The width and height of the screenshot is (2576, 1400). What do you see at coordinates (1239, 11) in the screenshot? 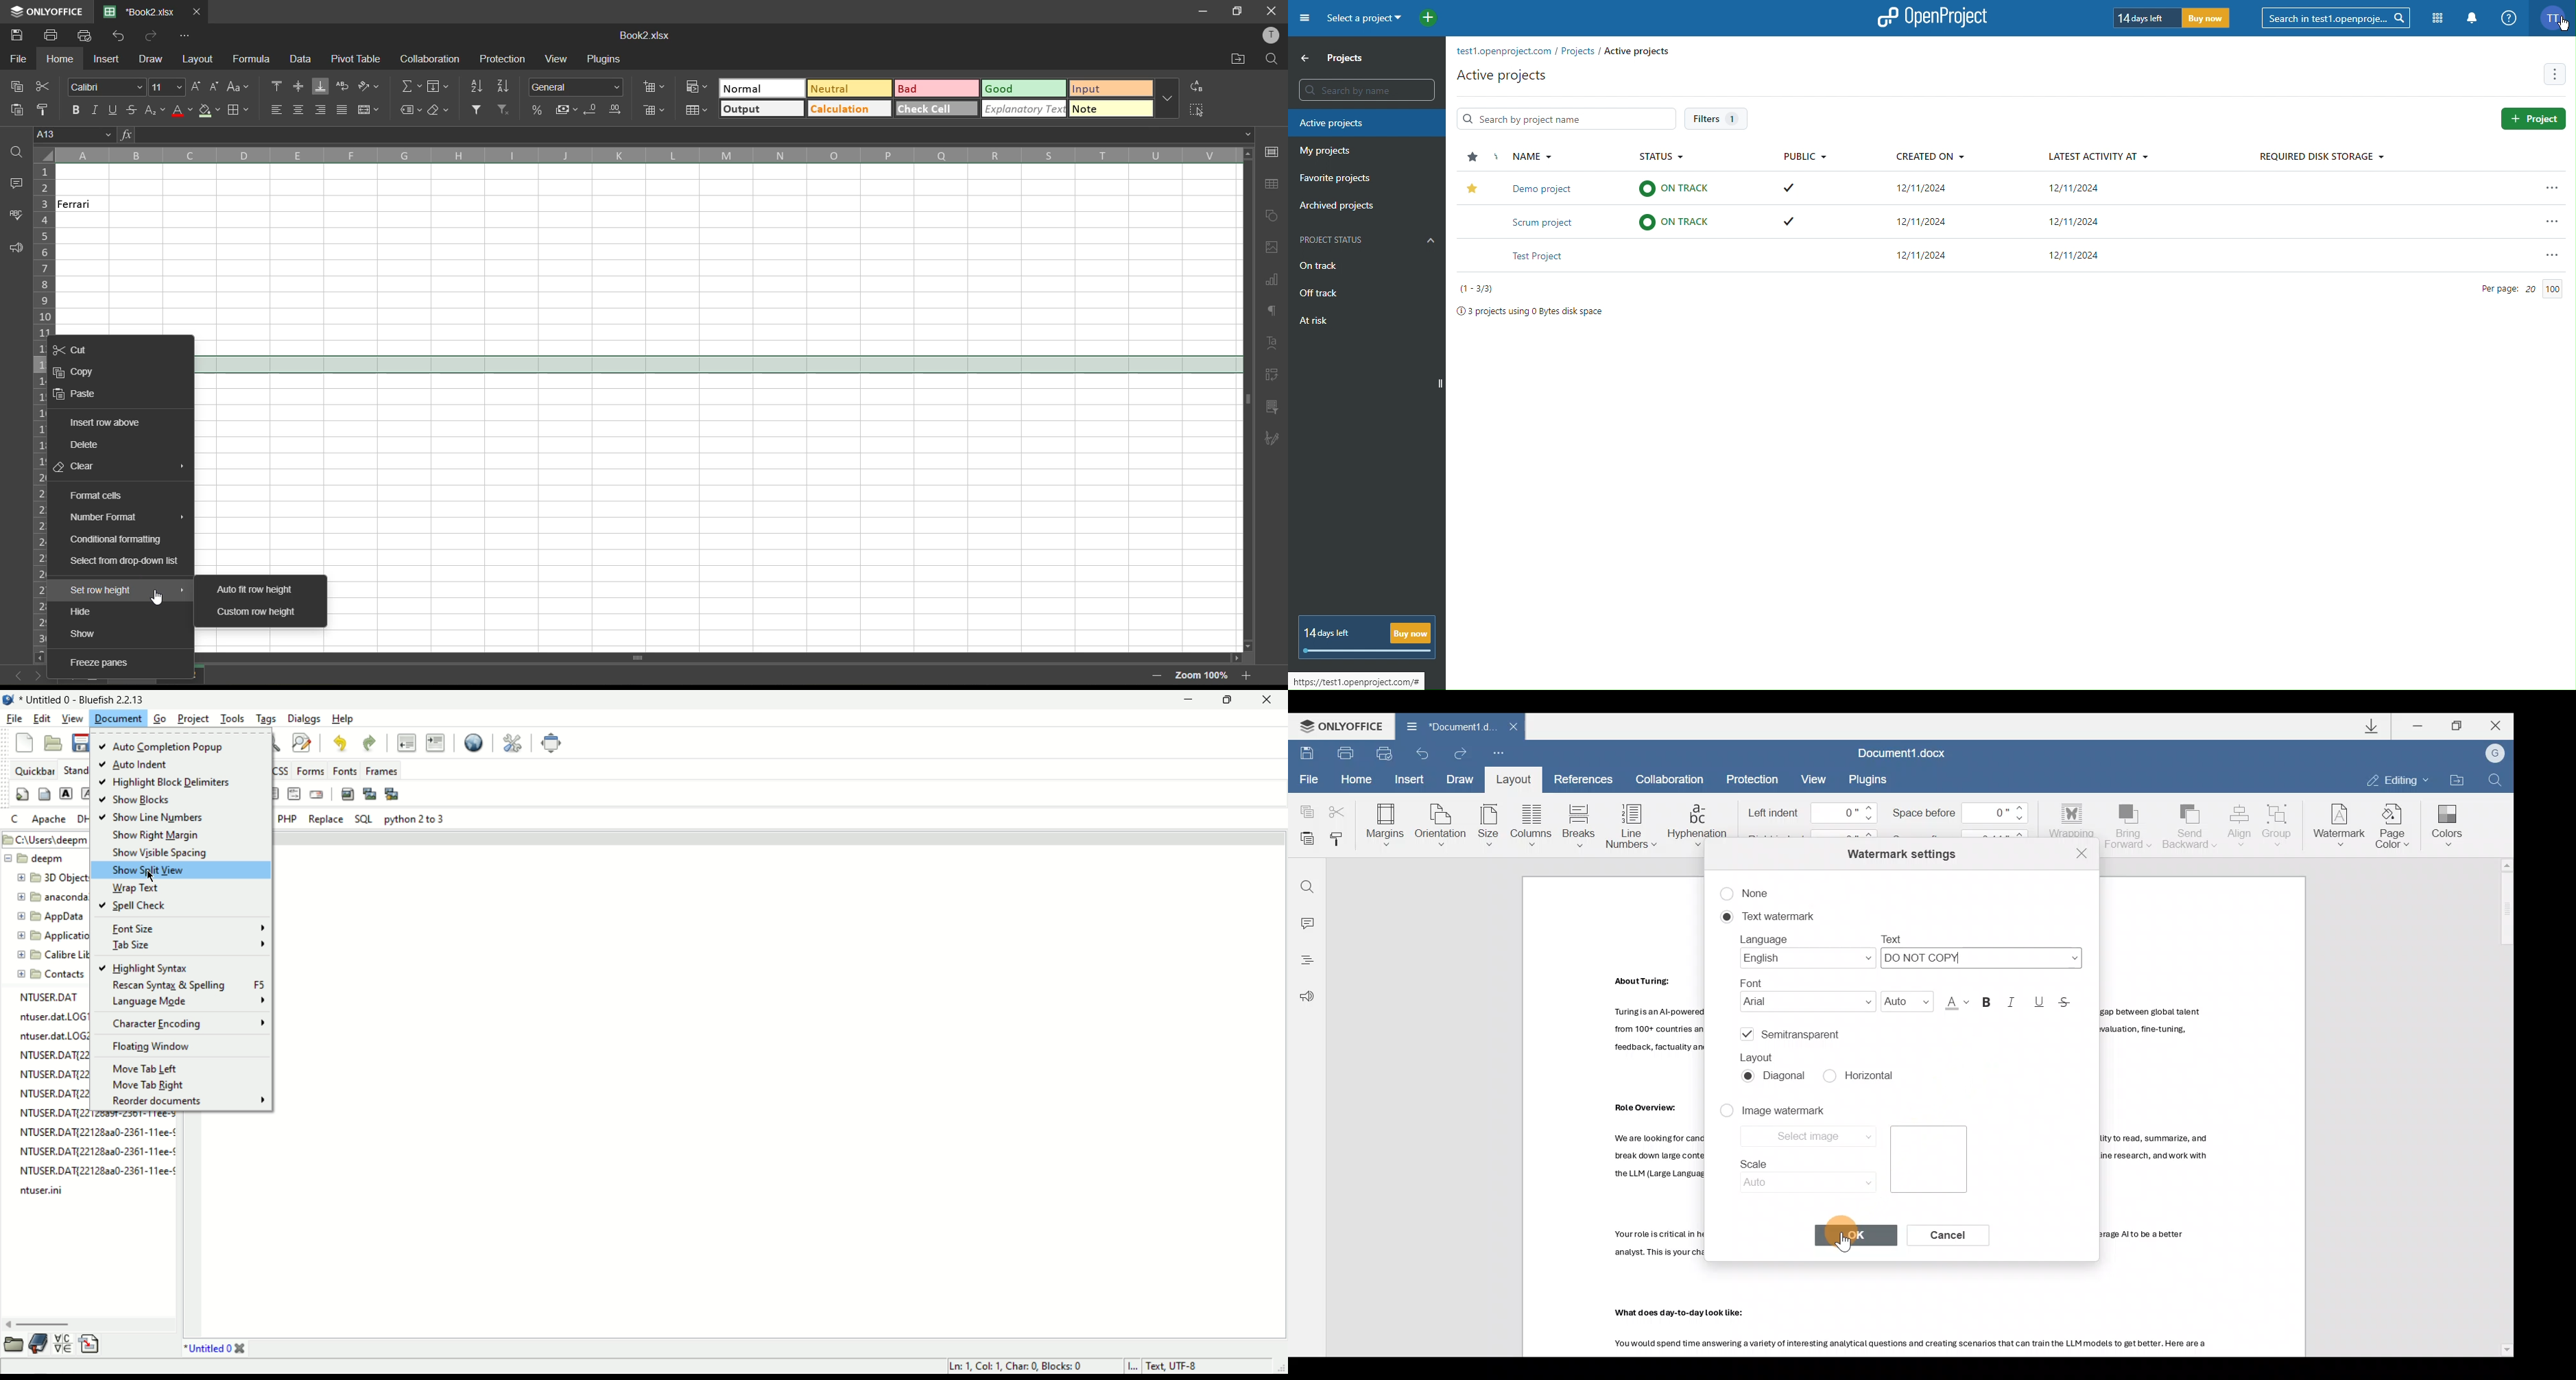
I see `maximize` at bounding box center [1239, 11].